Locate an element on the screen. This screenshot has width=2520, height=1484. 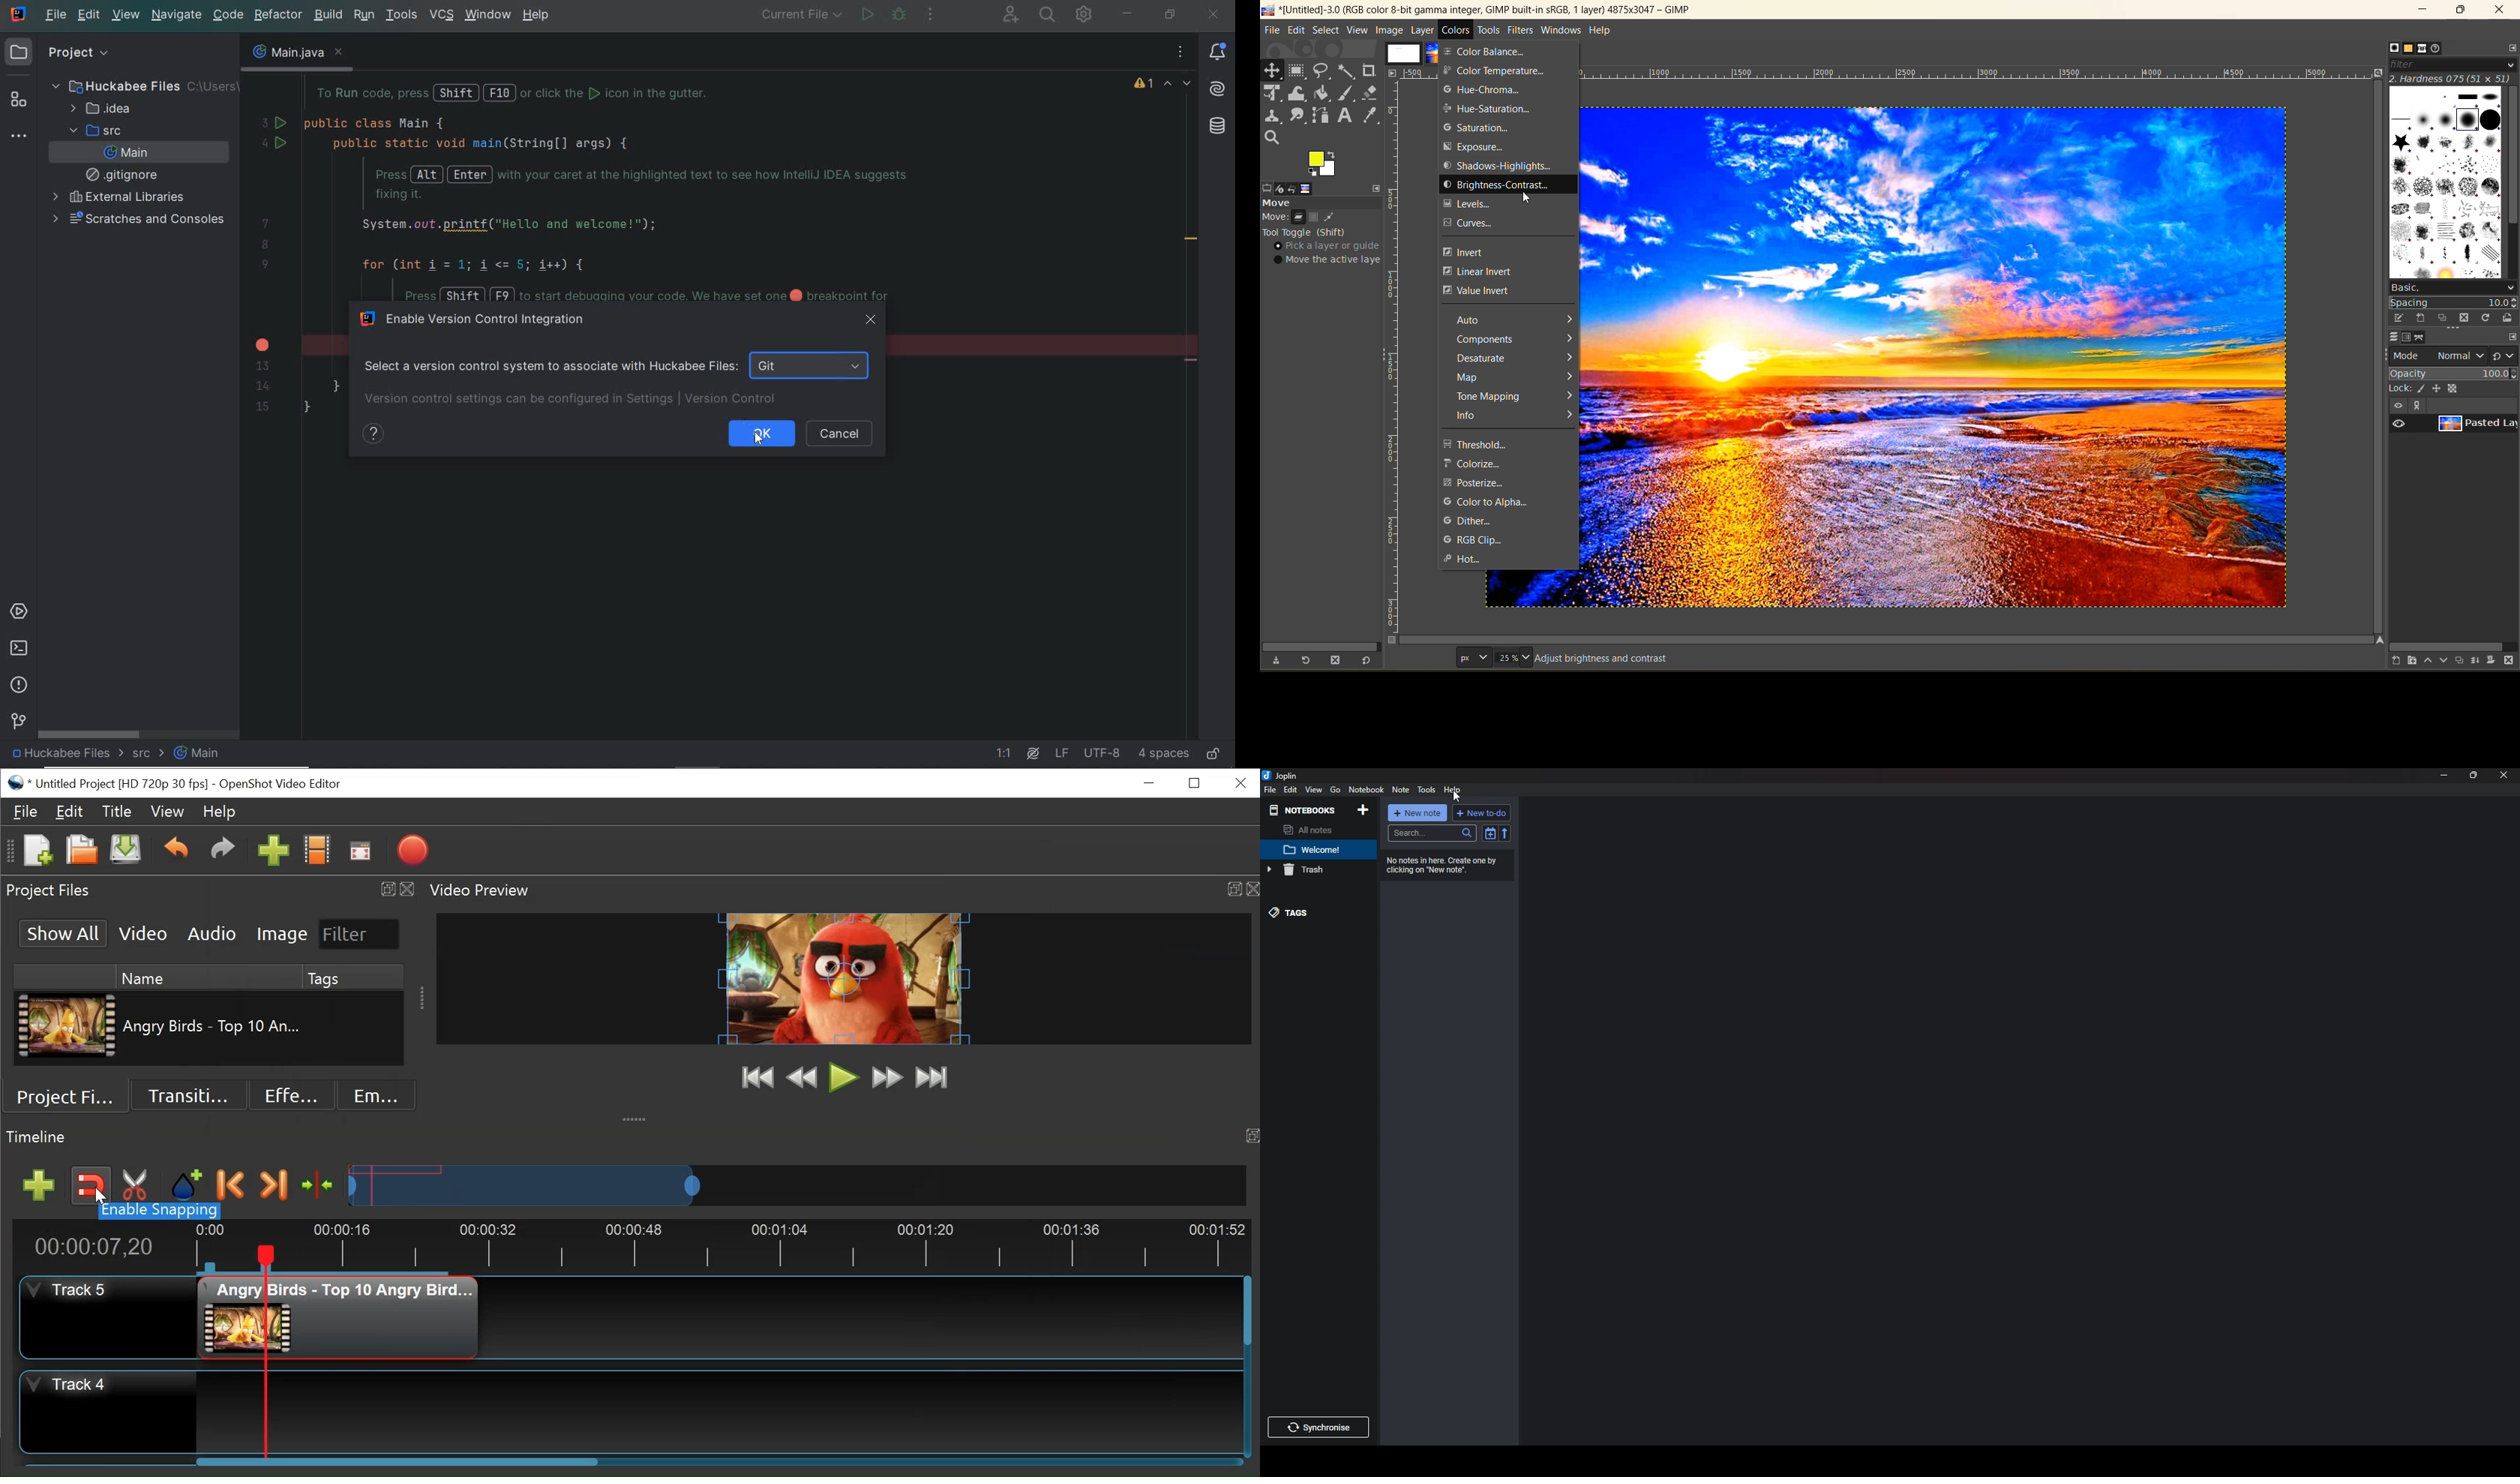
Note is located at coordinates (1314, 850).